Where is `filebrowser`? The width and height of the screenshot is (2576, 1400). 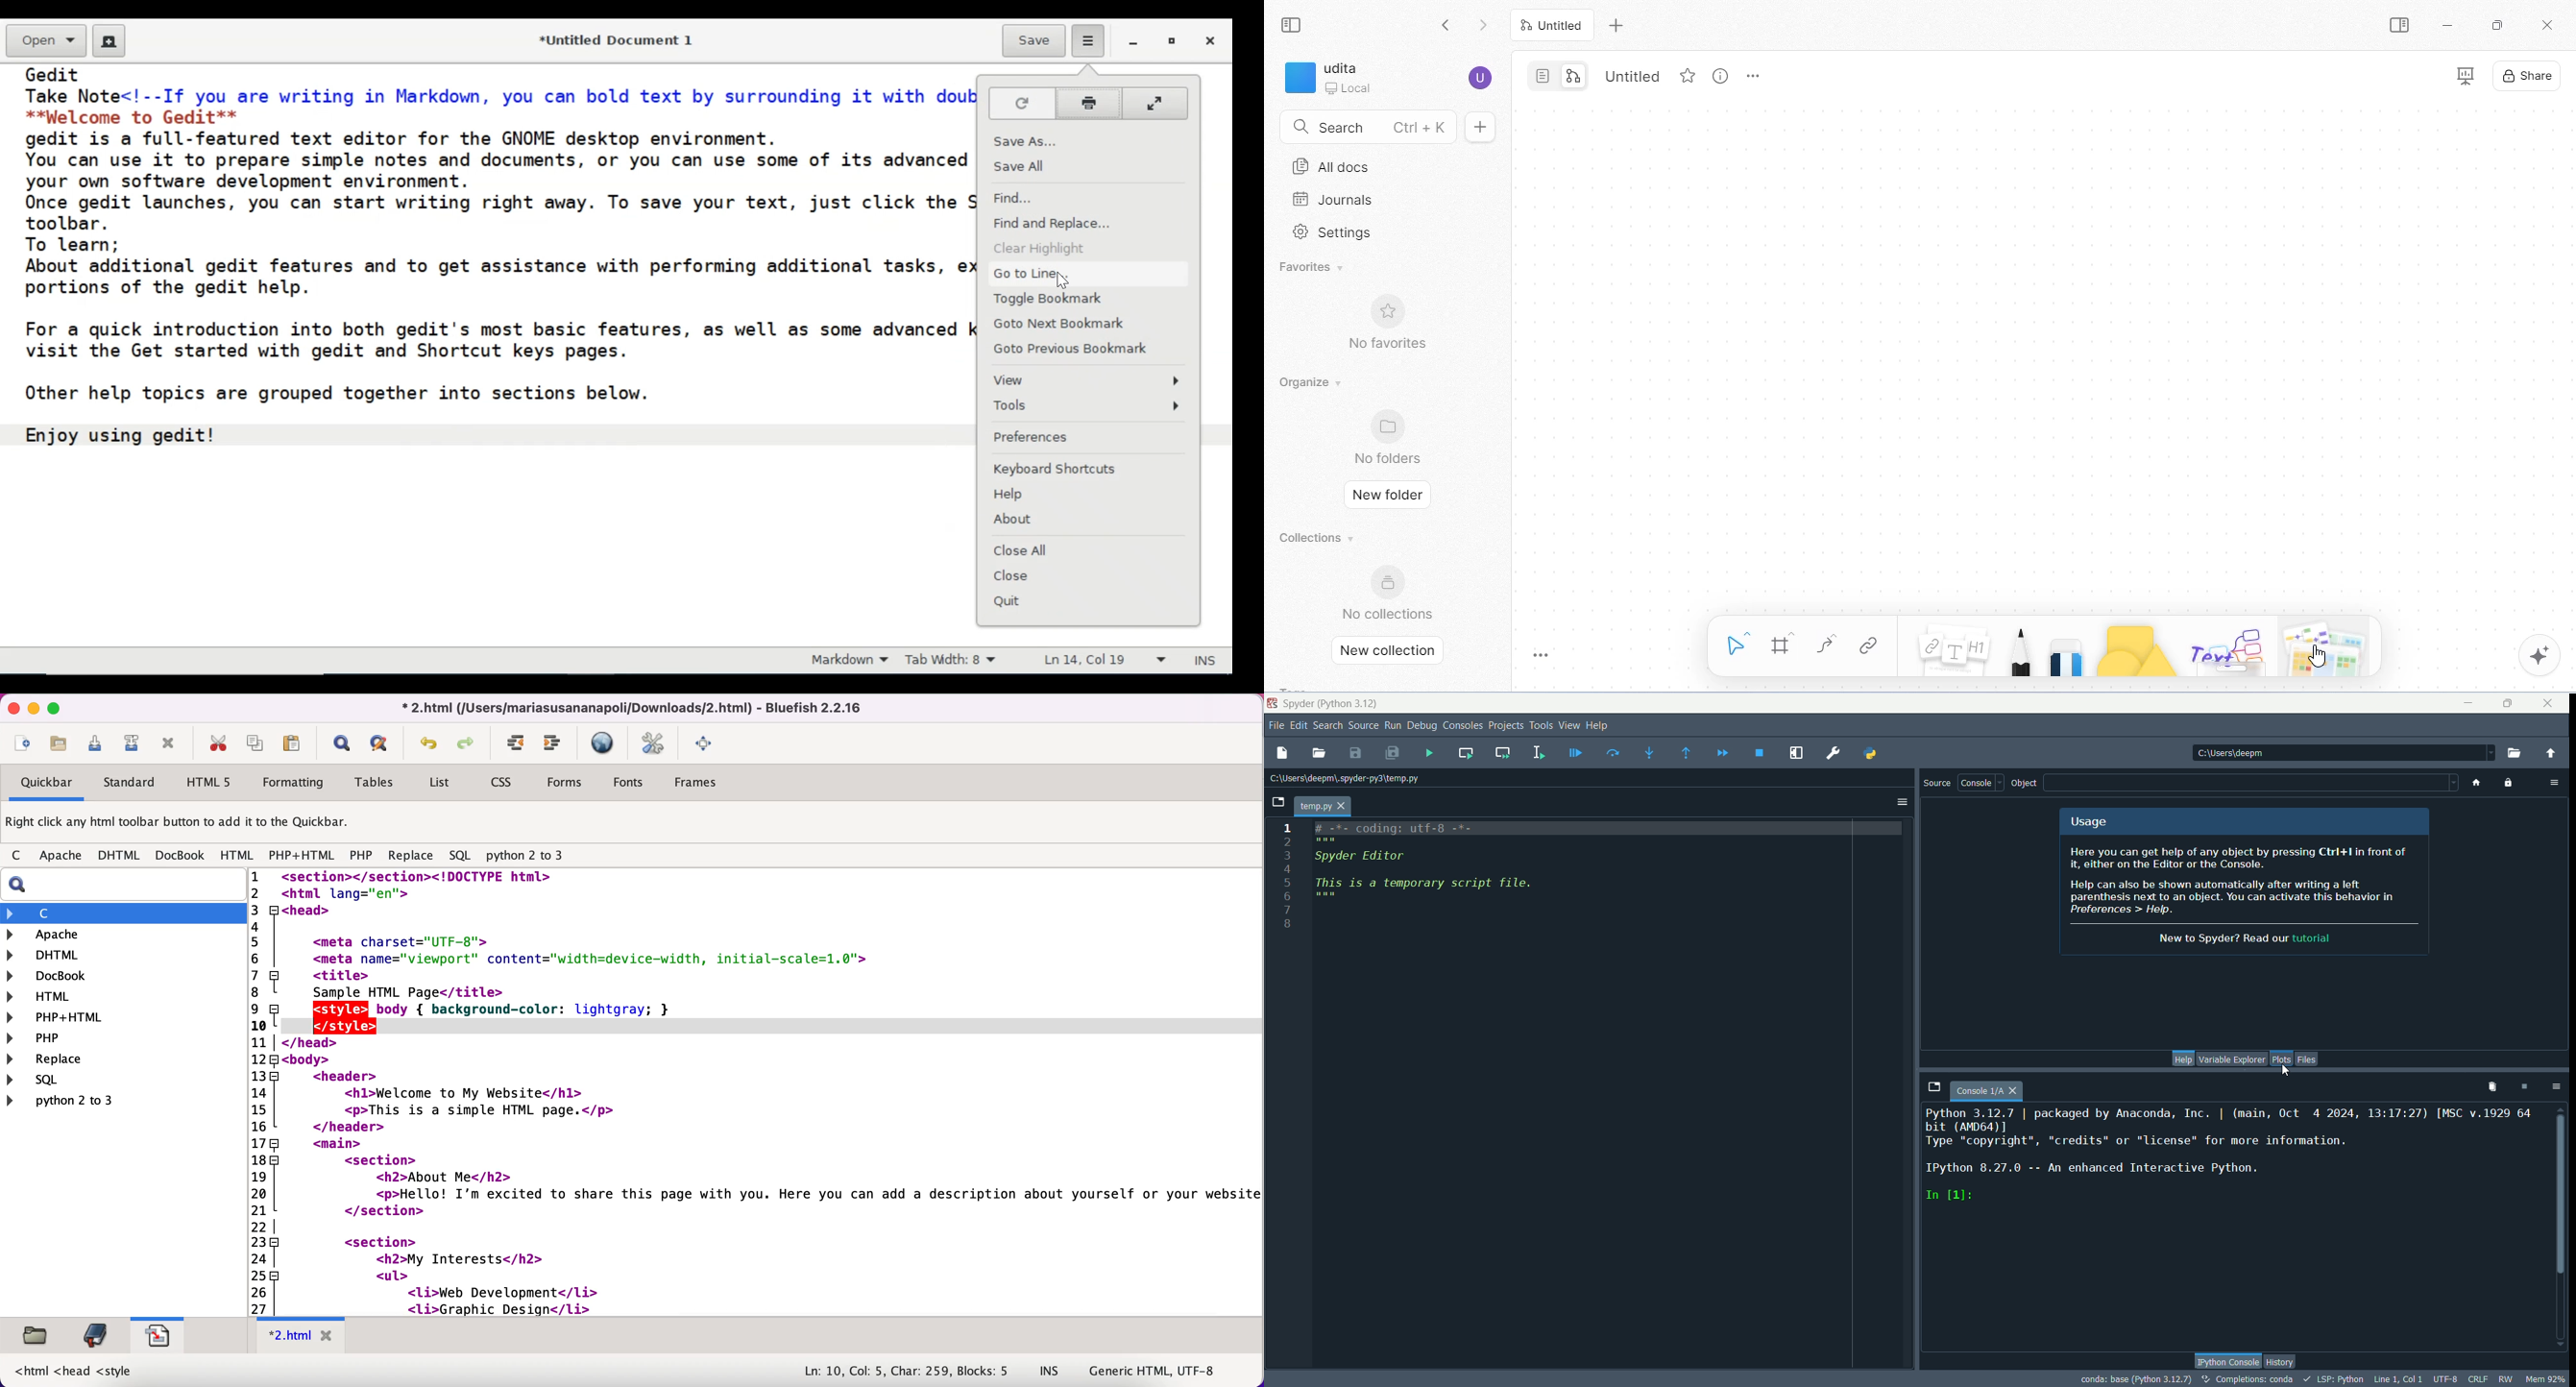
filebrowser is located at coordinates (37, 1336).